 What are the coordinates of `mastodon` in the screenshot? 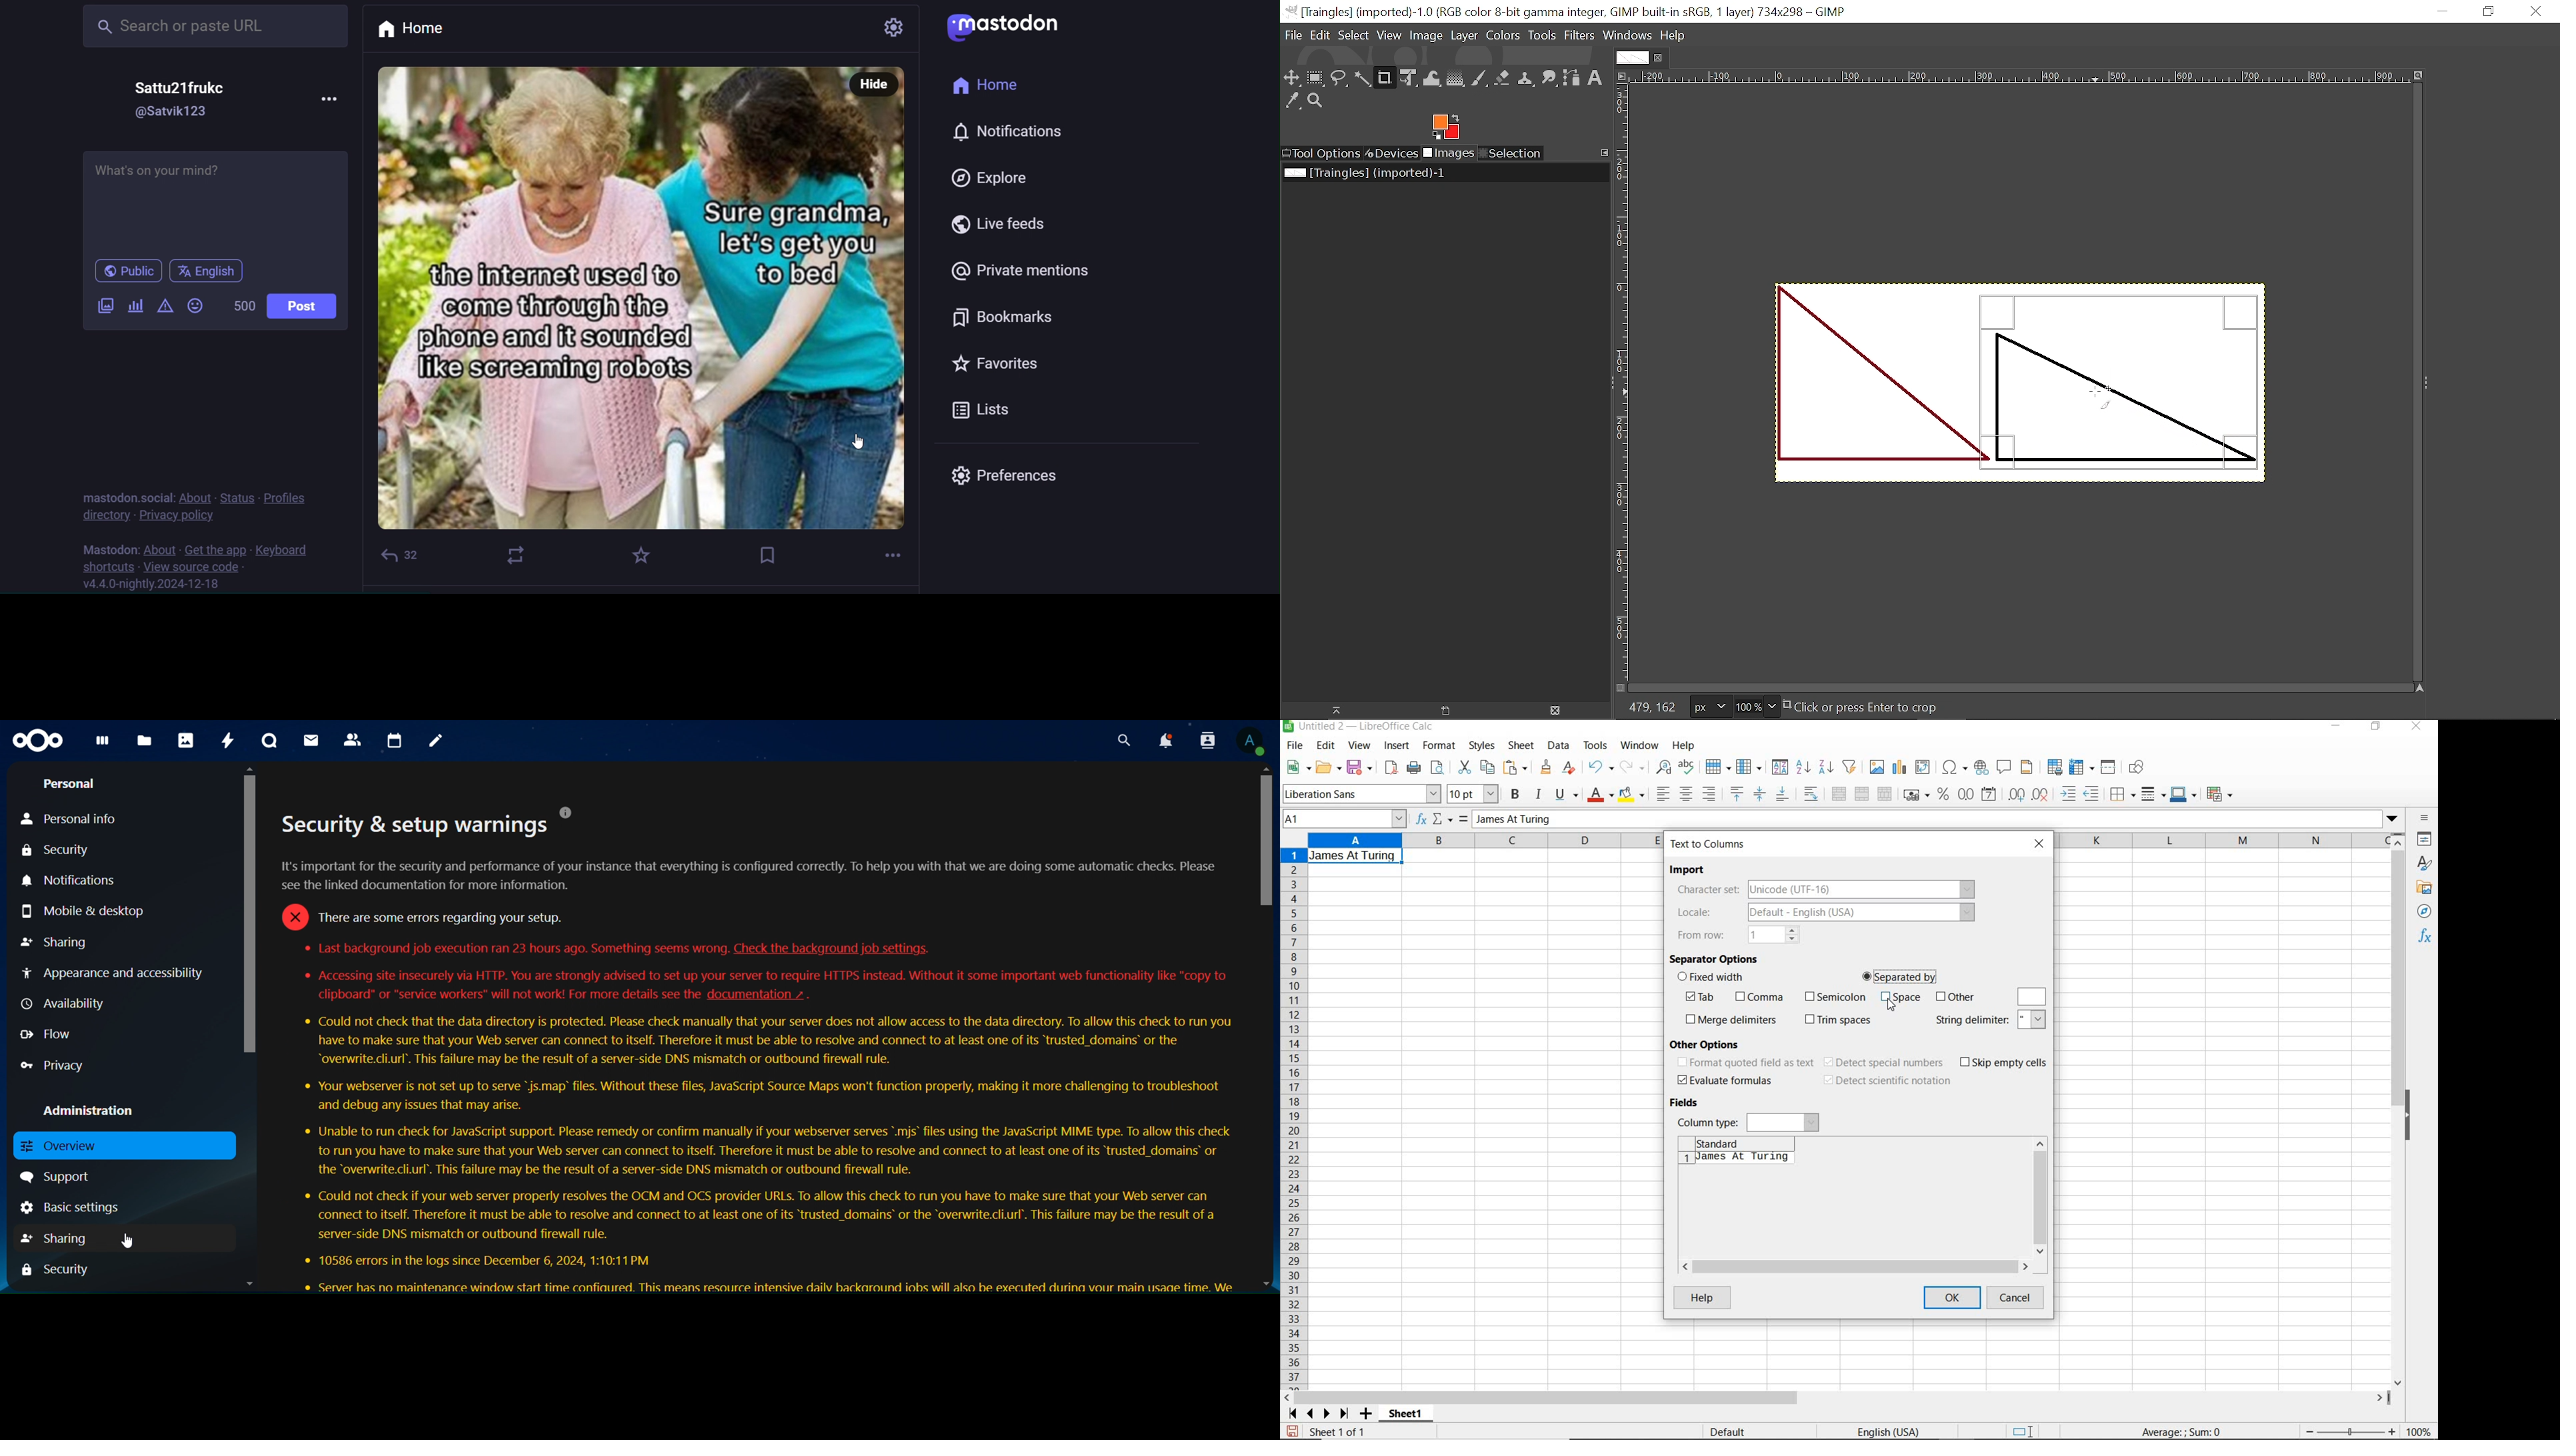 It's located at (107, 548).